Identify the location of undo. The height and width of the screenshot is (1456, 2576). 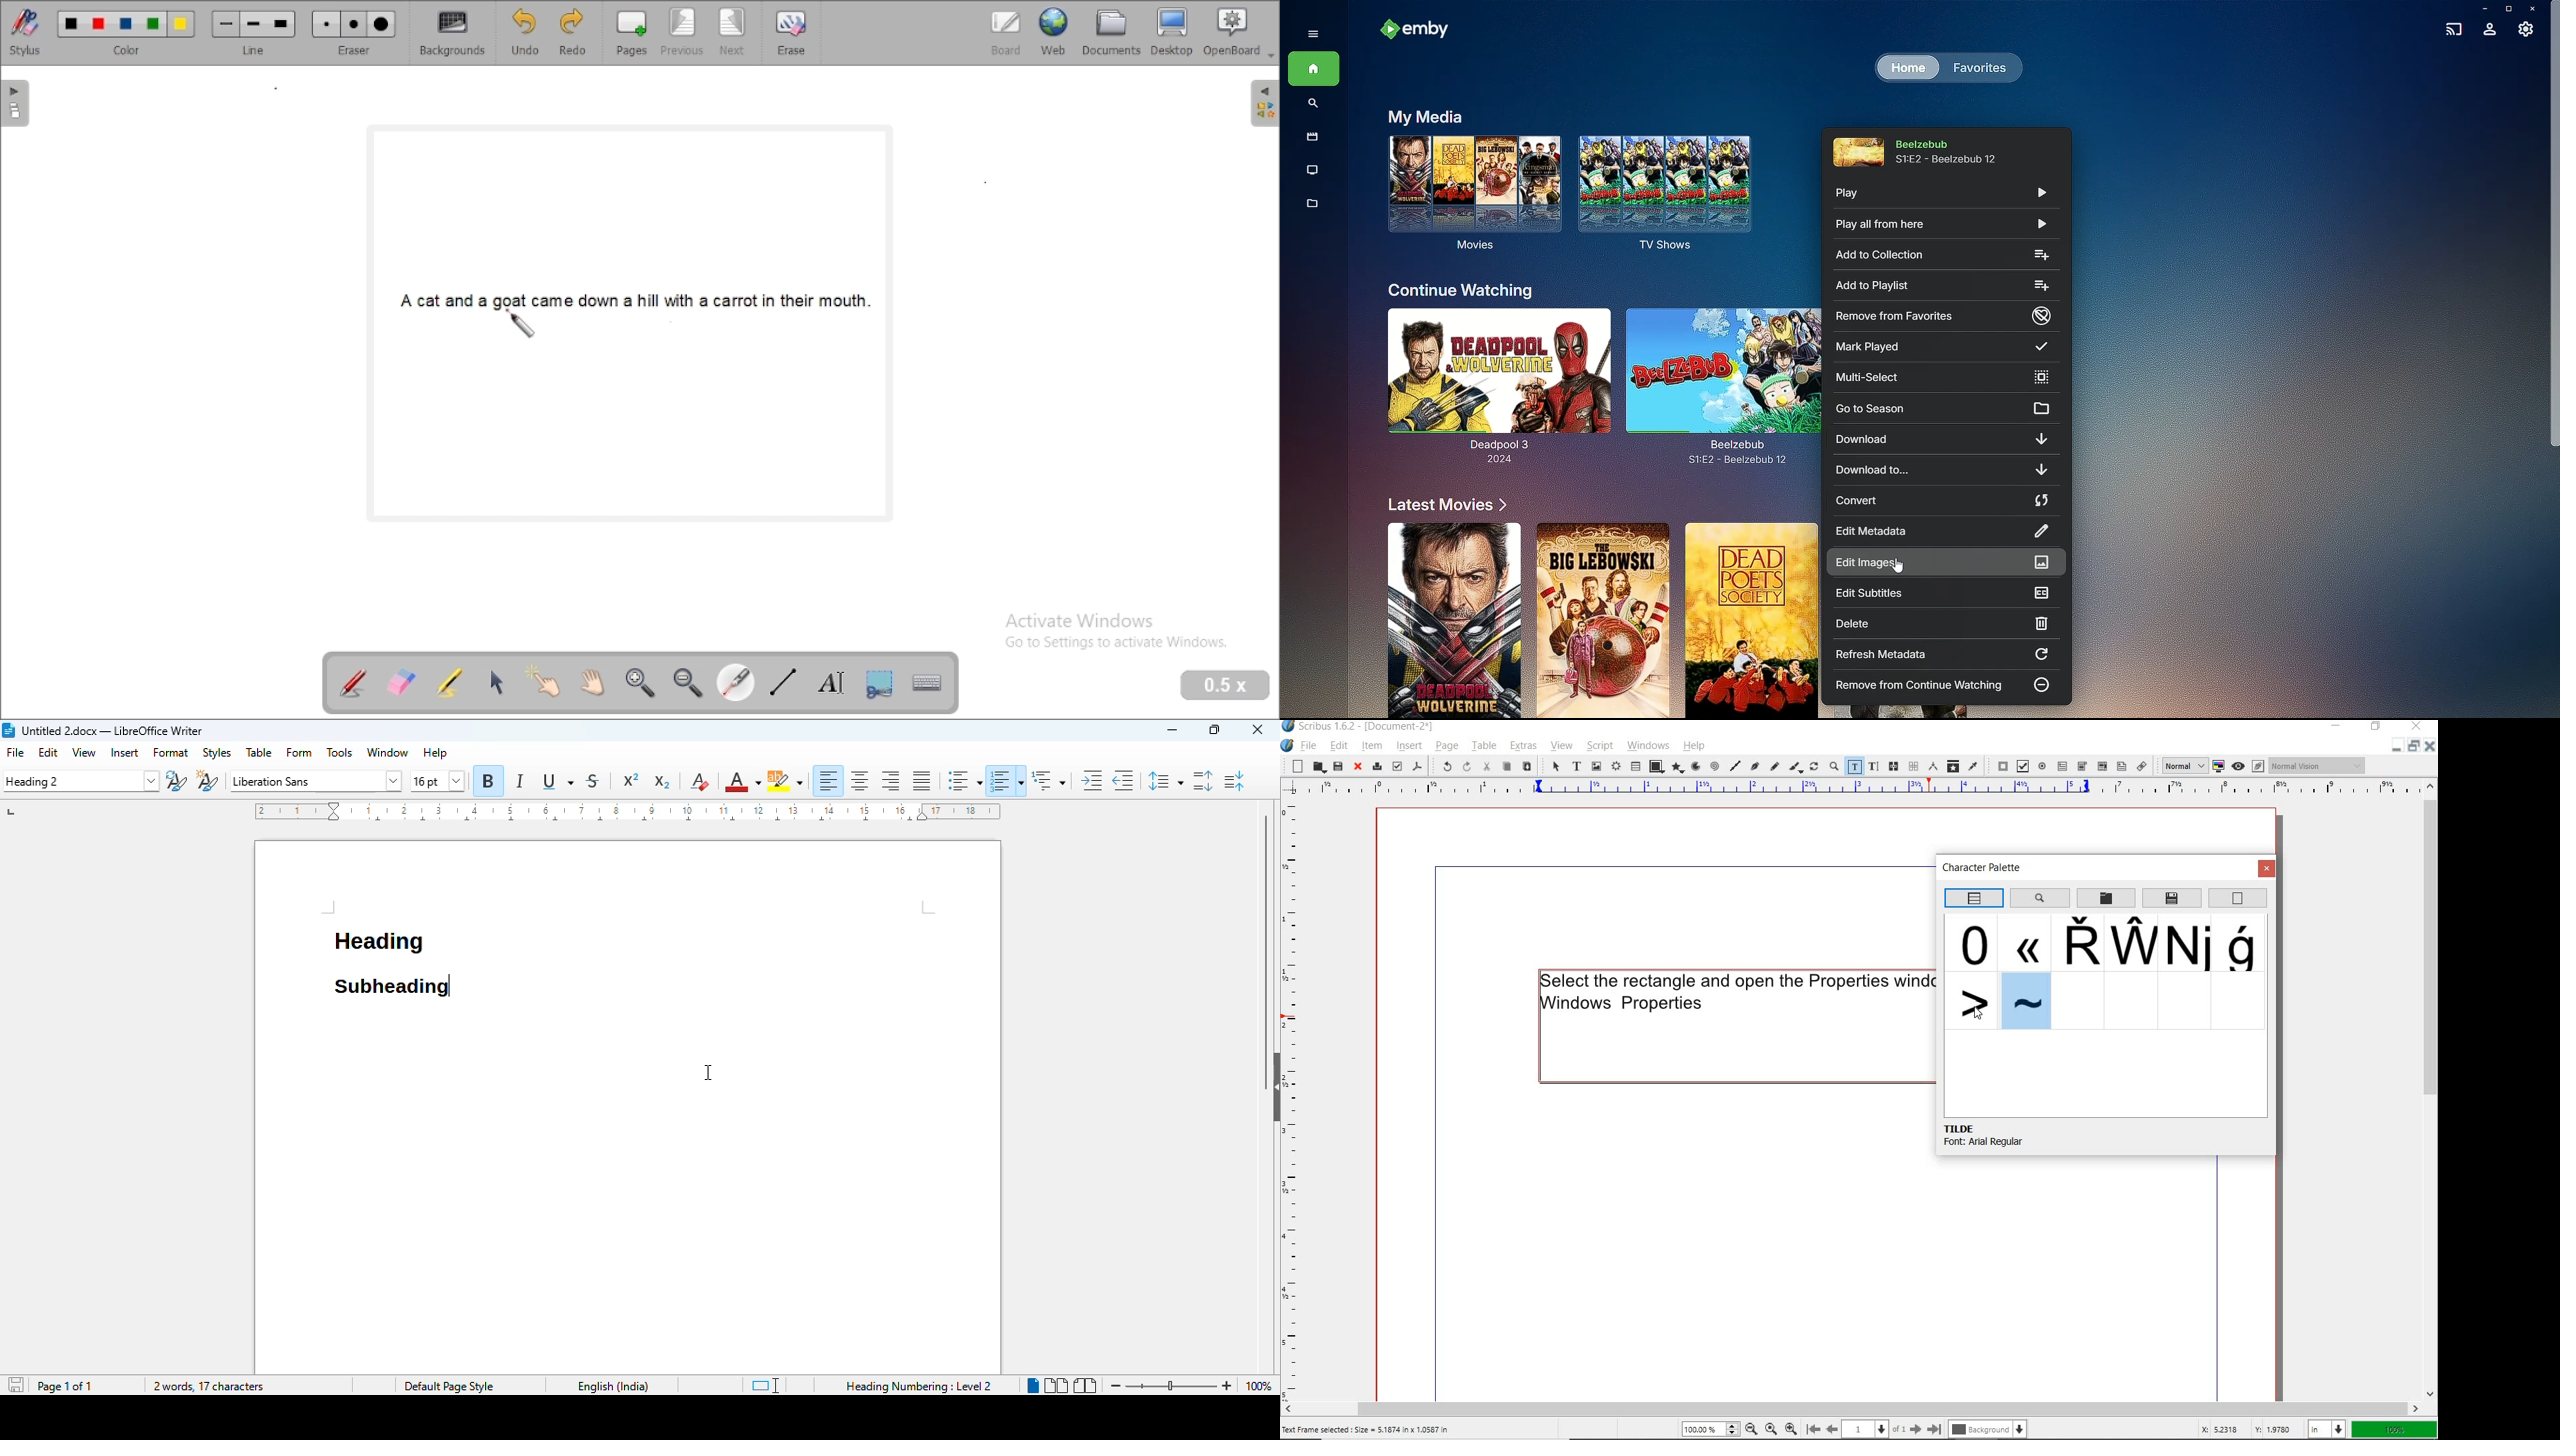
(1443, 766).